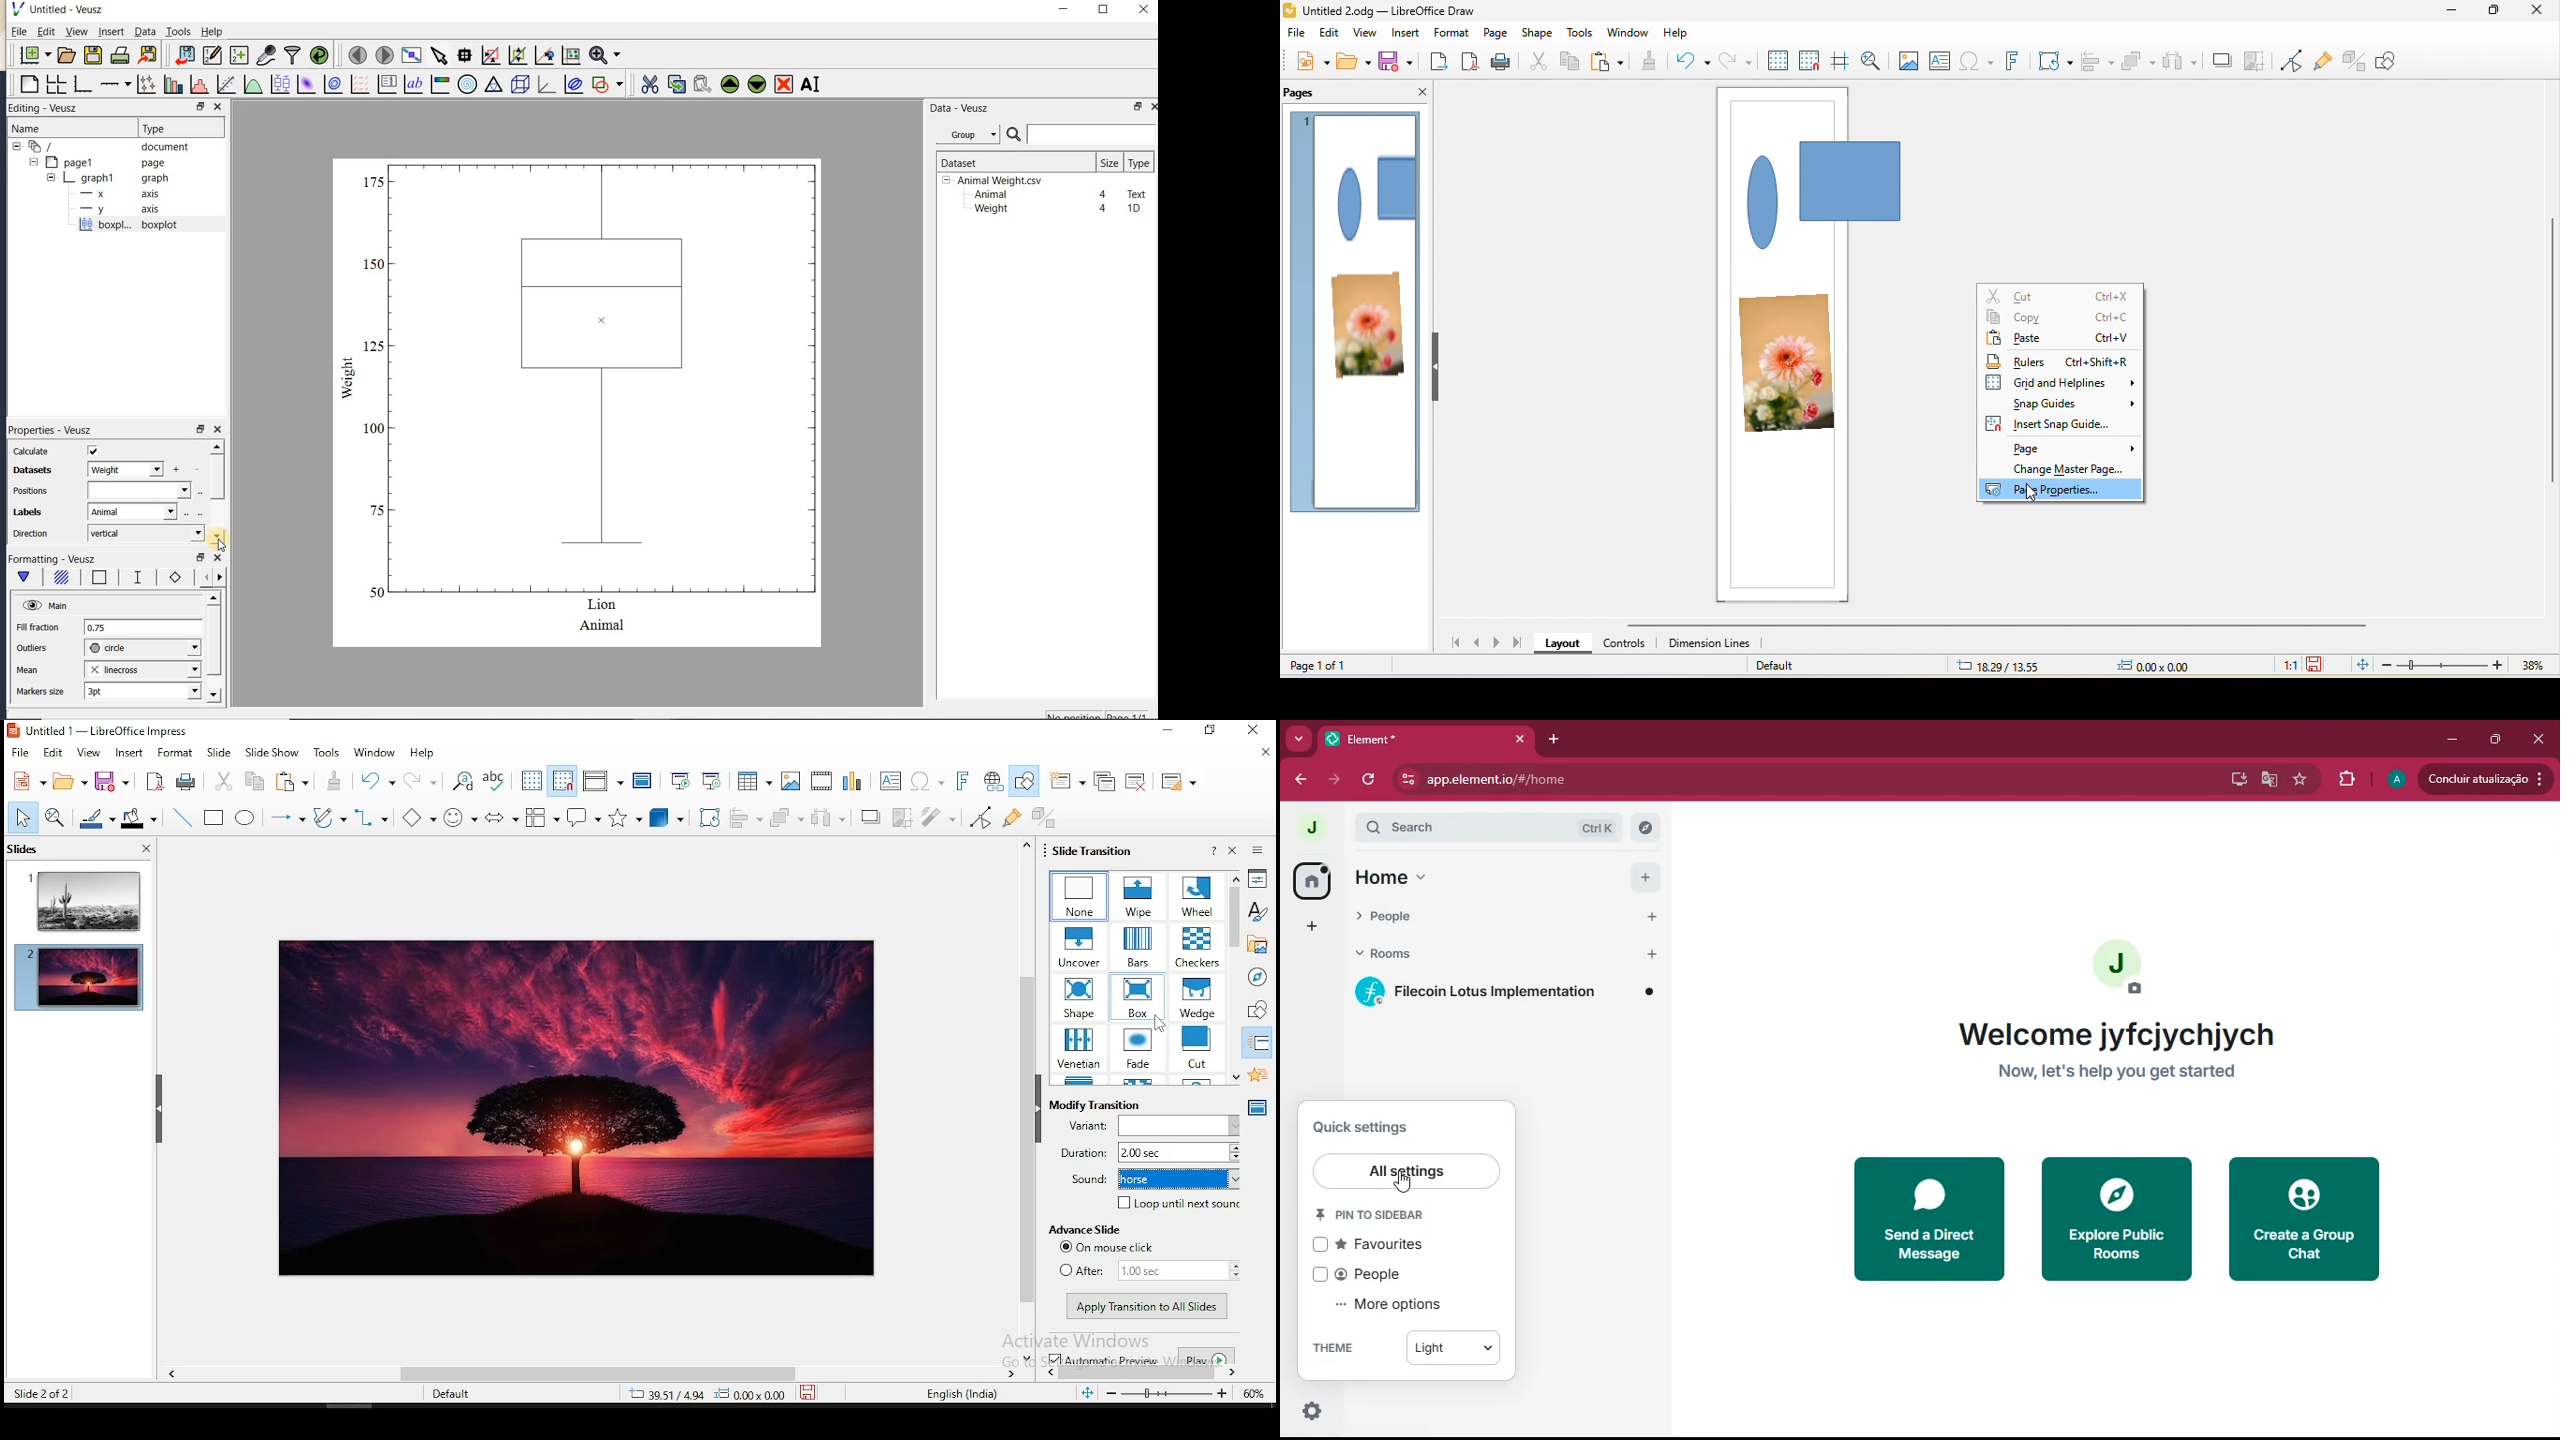 Image resolution: width=2576 pixels, height=1456 pixels. What do you see at coordinates (200, 429) in the screenshot?
I see `restore` at bounding box center [200, 429].